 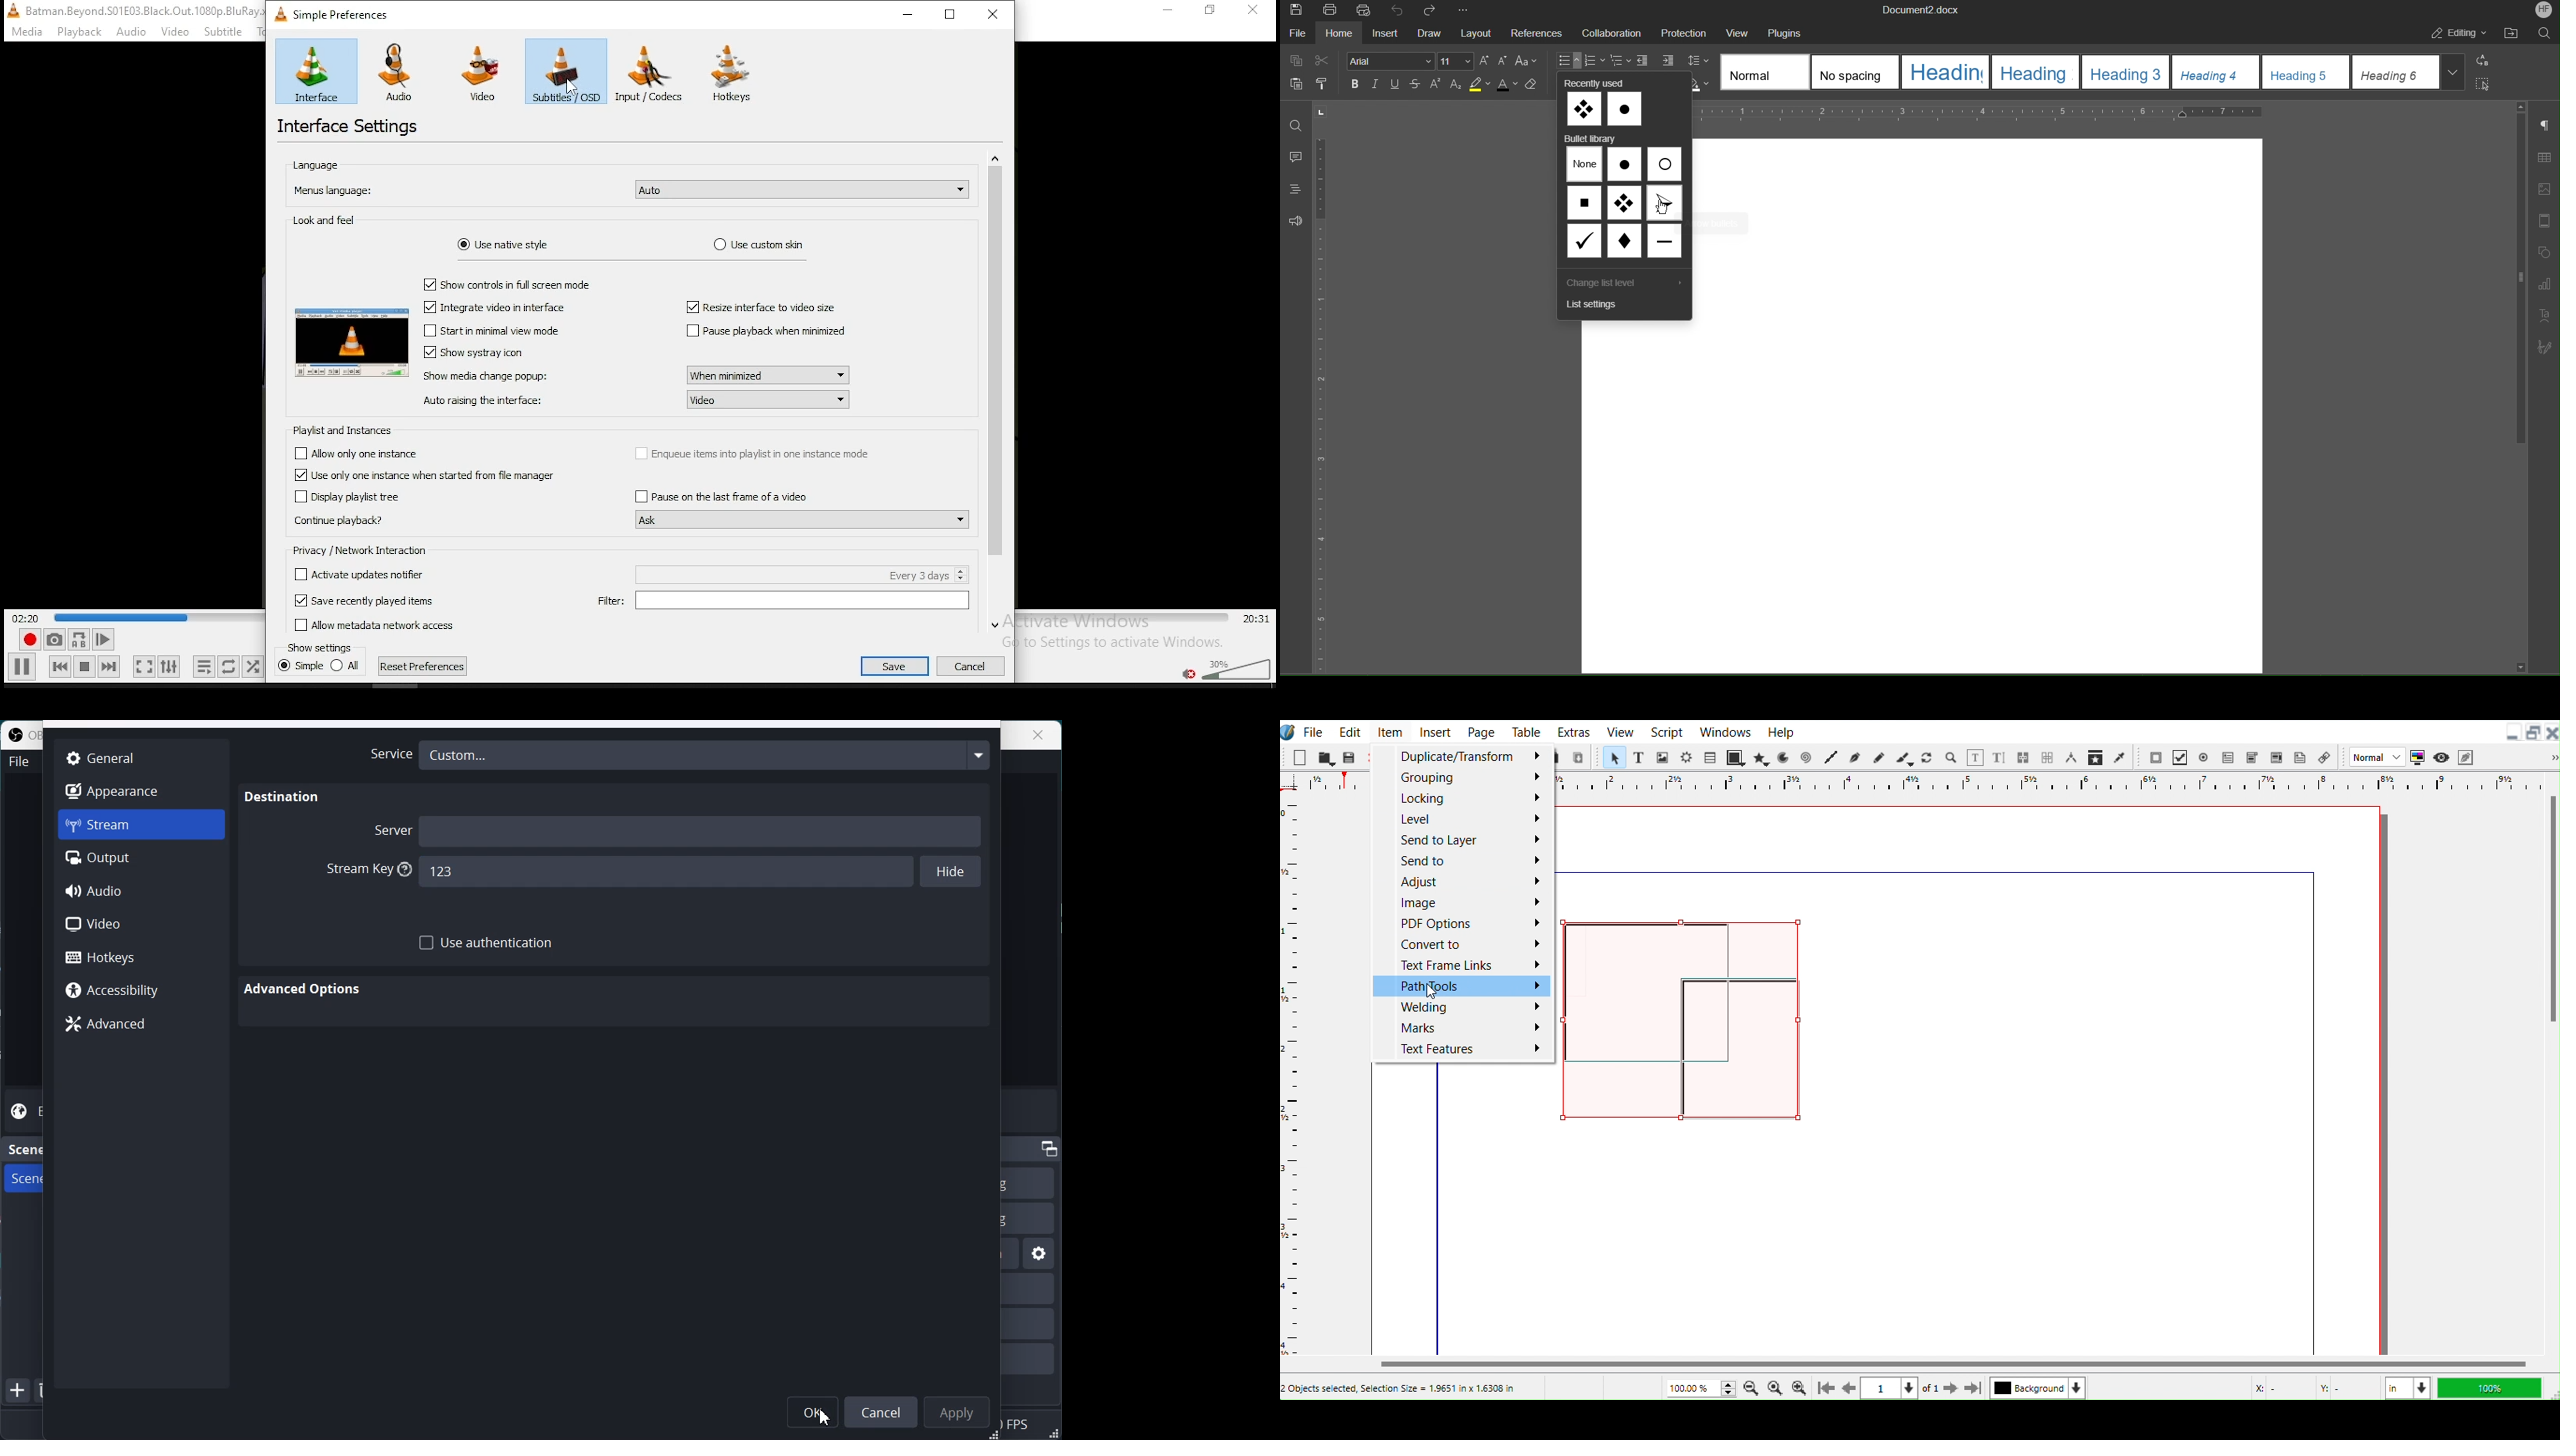 I want to click on Open File Location, so click(x=2514, y=31).